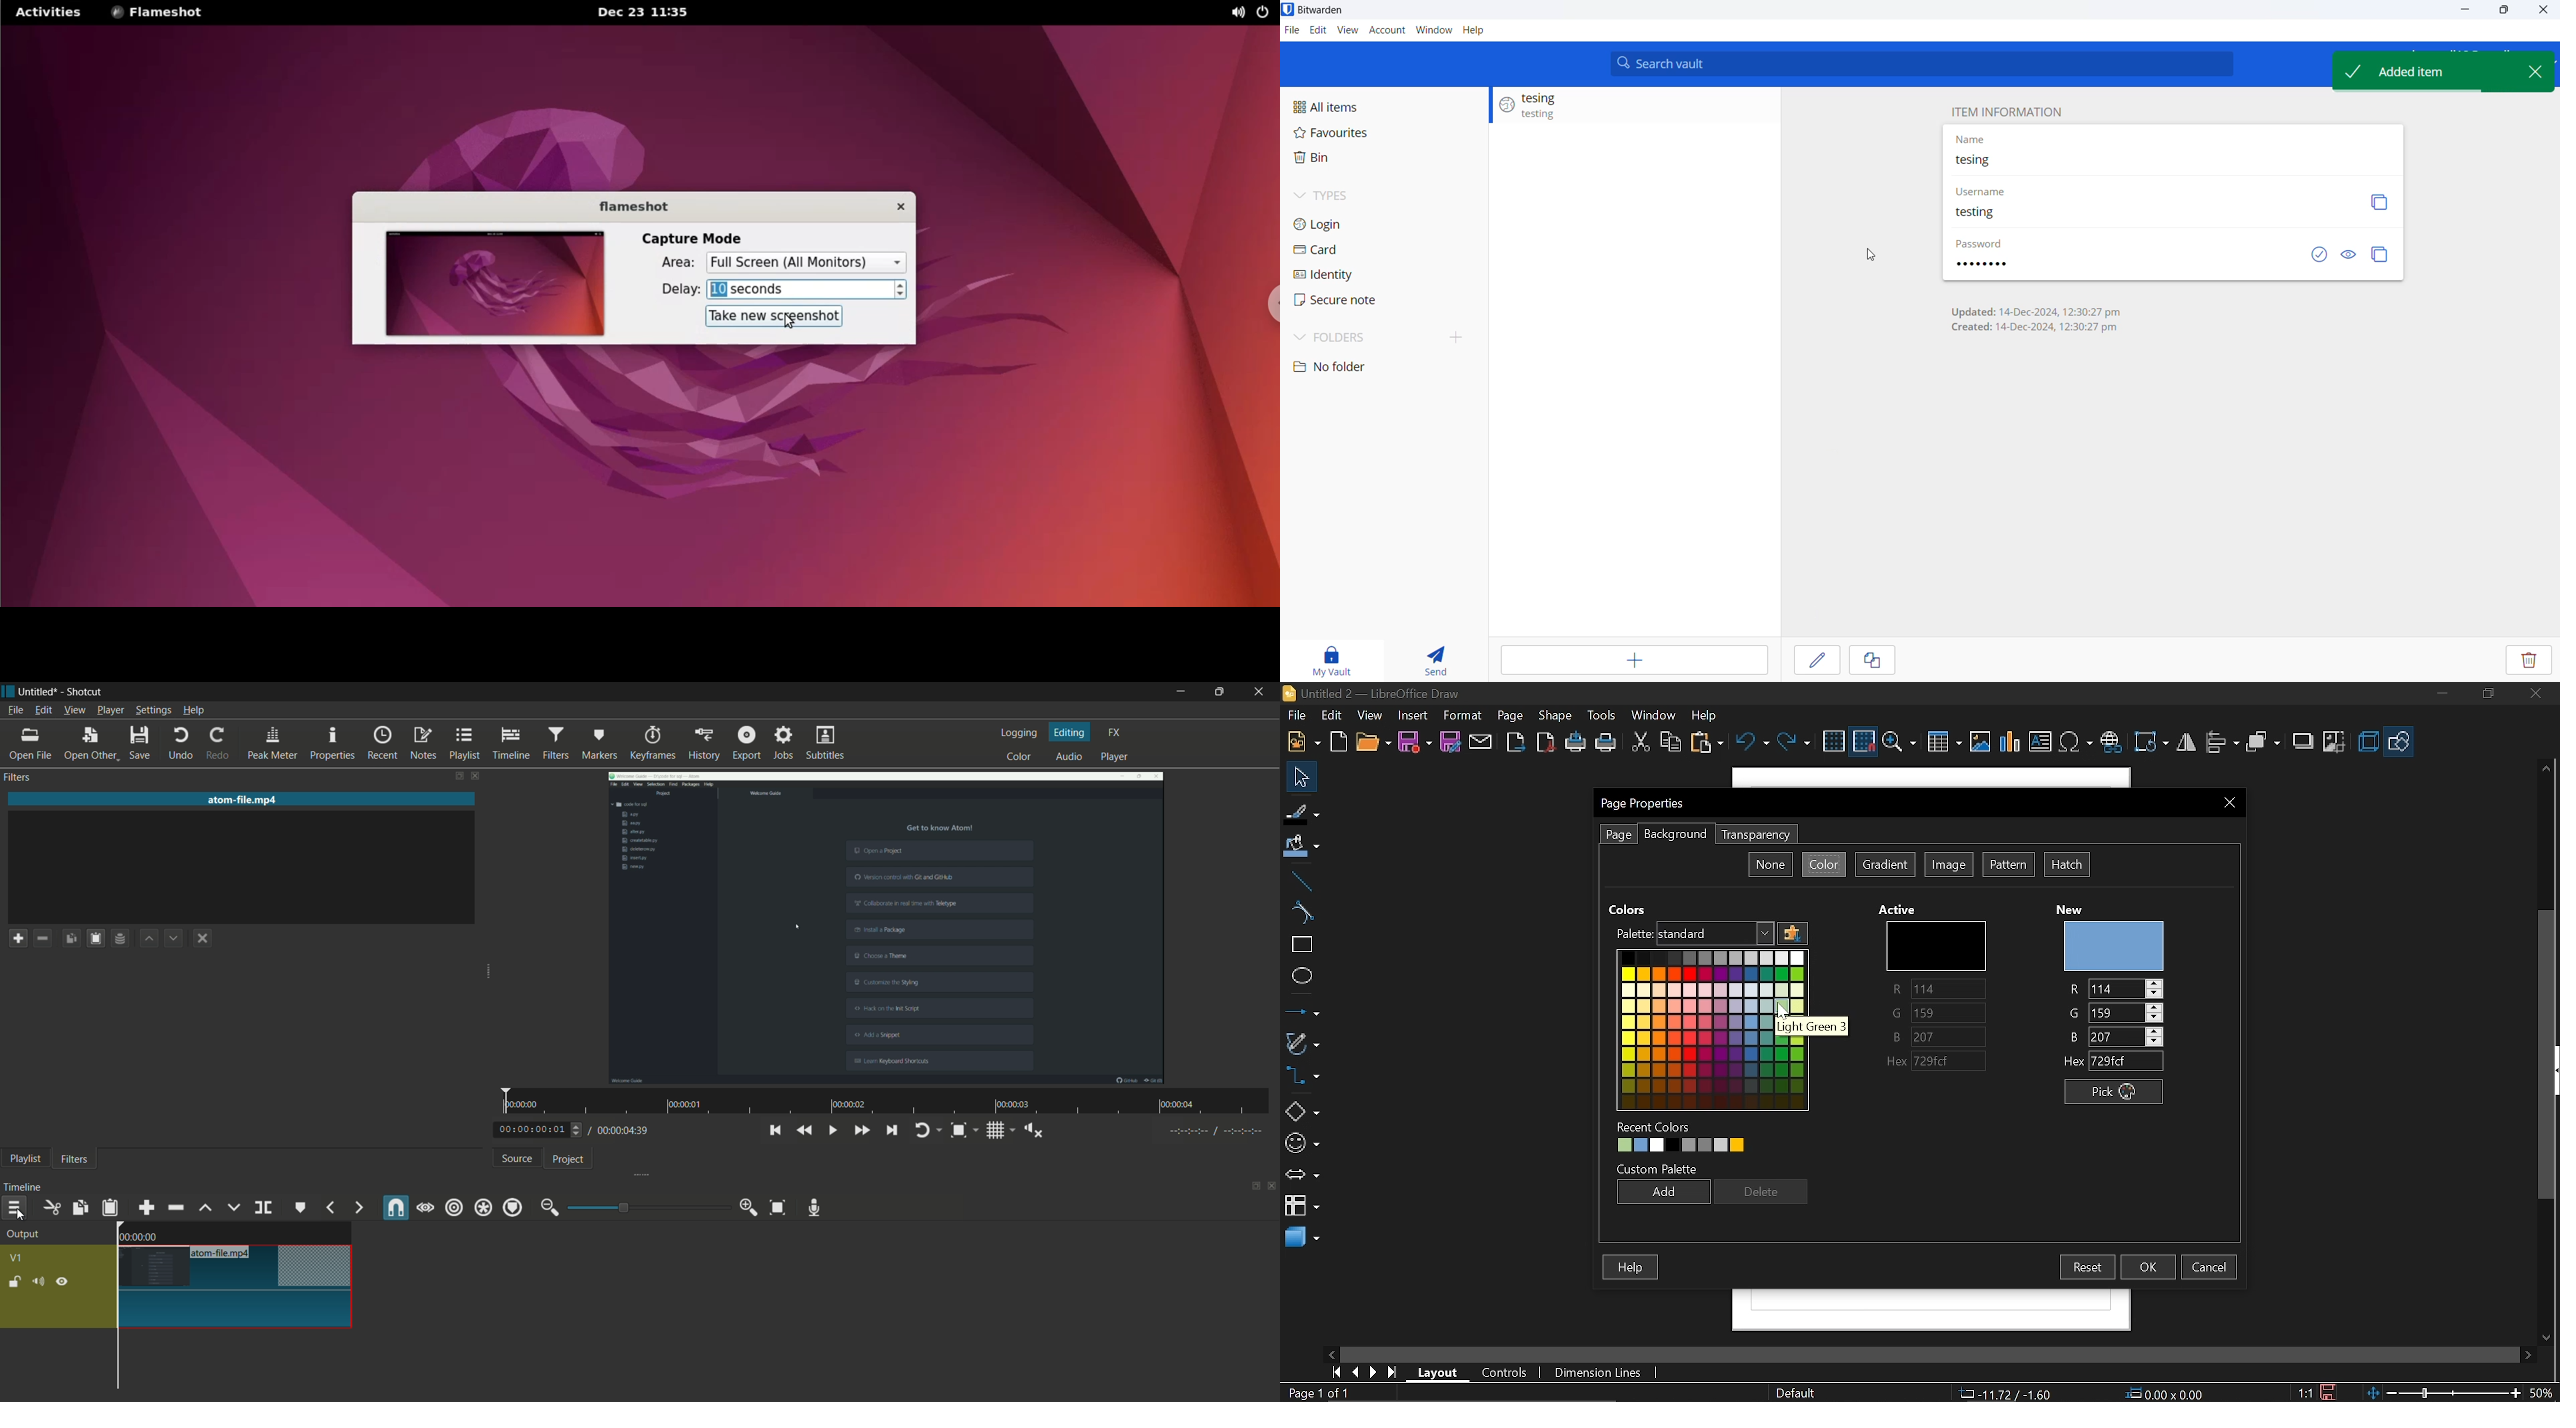 The image size is (2576, 1428). What do you see at coordinates (1414, 716) in the screenshot?
I see `Insert` at bounding box center [1414, 716].